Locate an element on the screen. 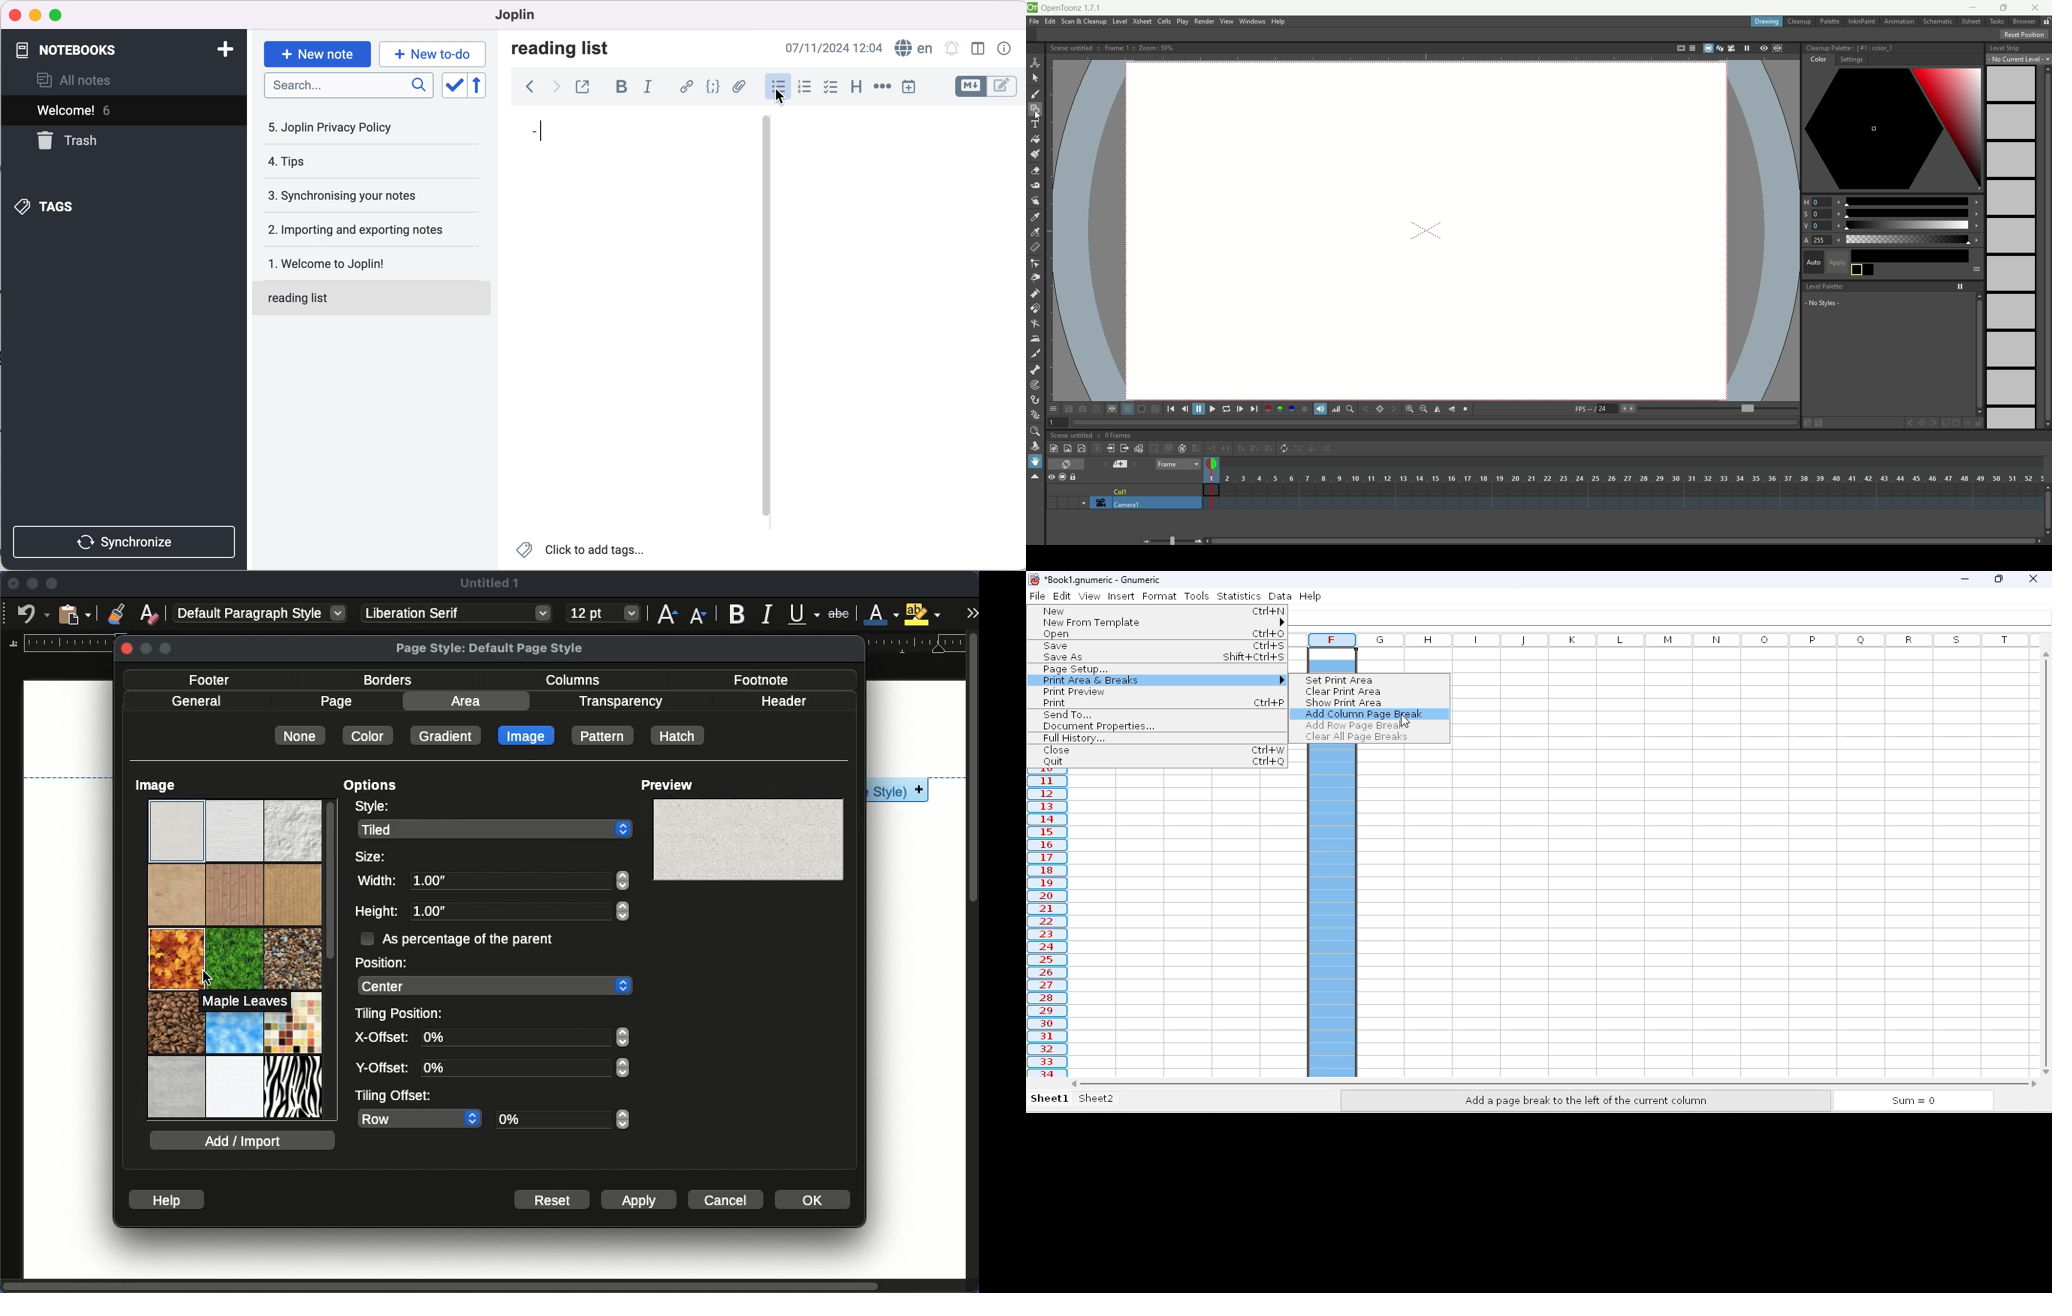  transparency is located at coordinates (623, 702).